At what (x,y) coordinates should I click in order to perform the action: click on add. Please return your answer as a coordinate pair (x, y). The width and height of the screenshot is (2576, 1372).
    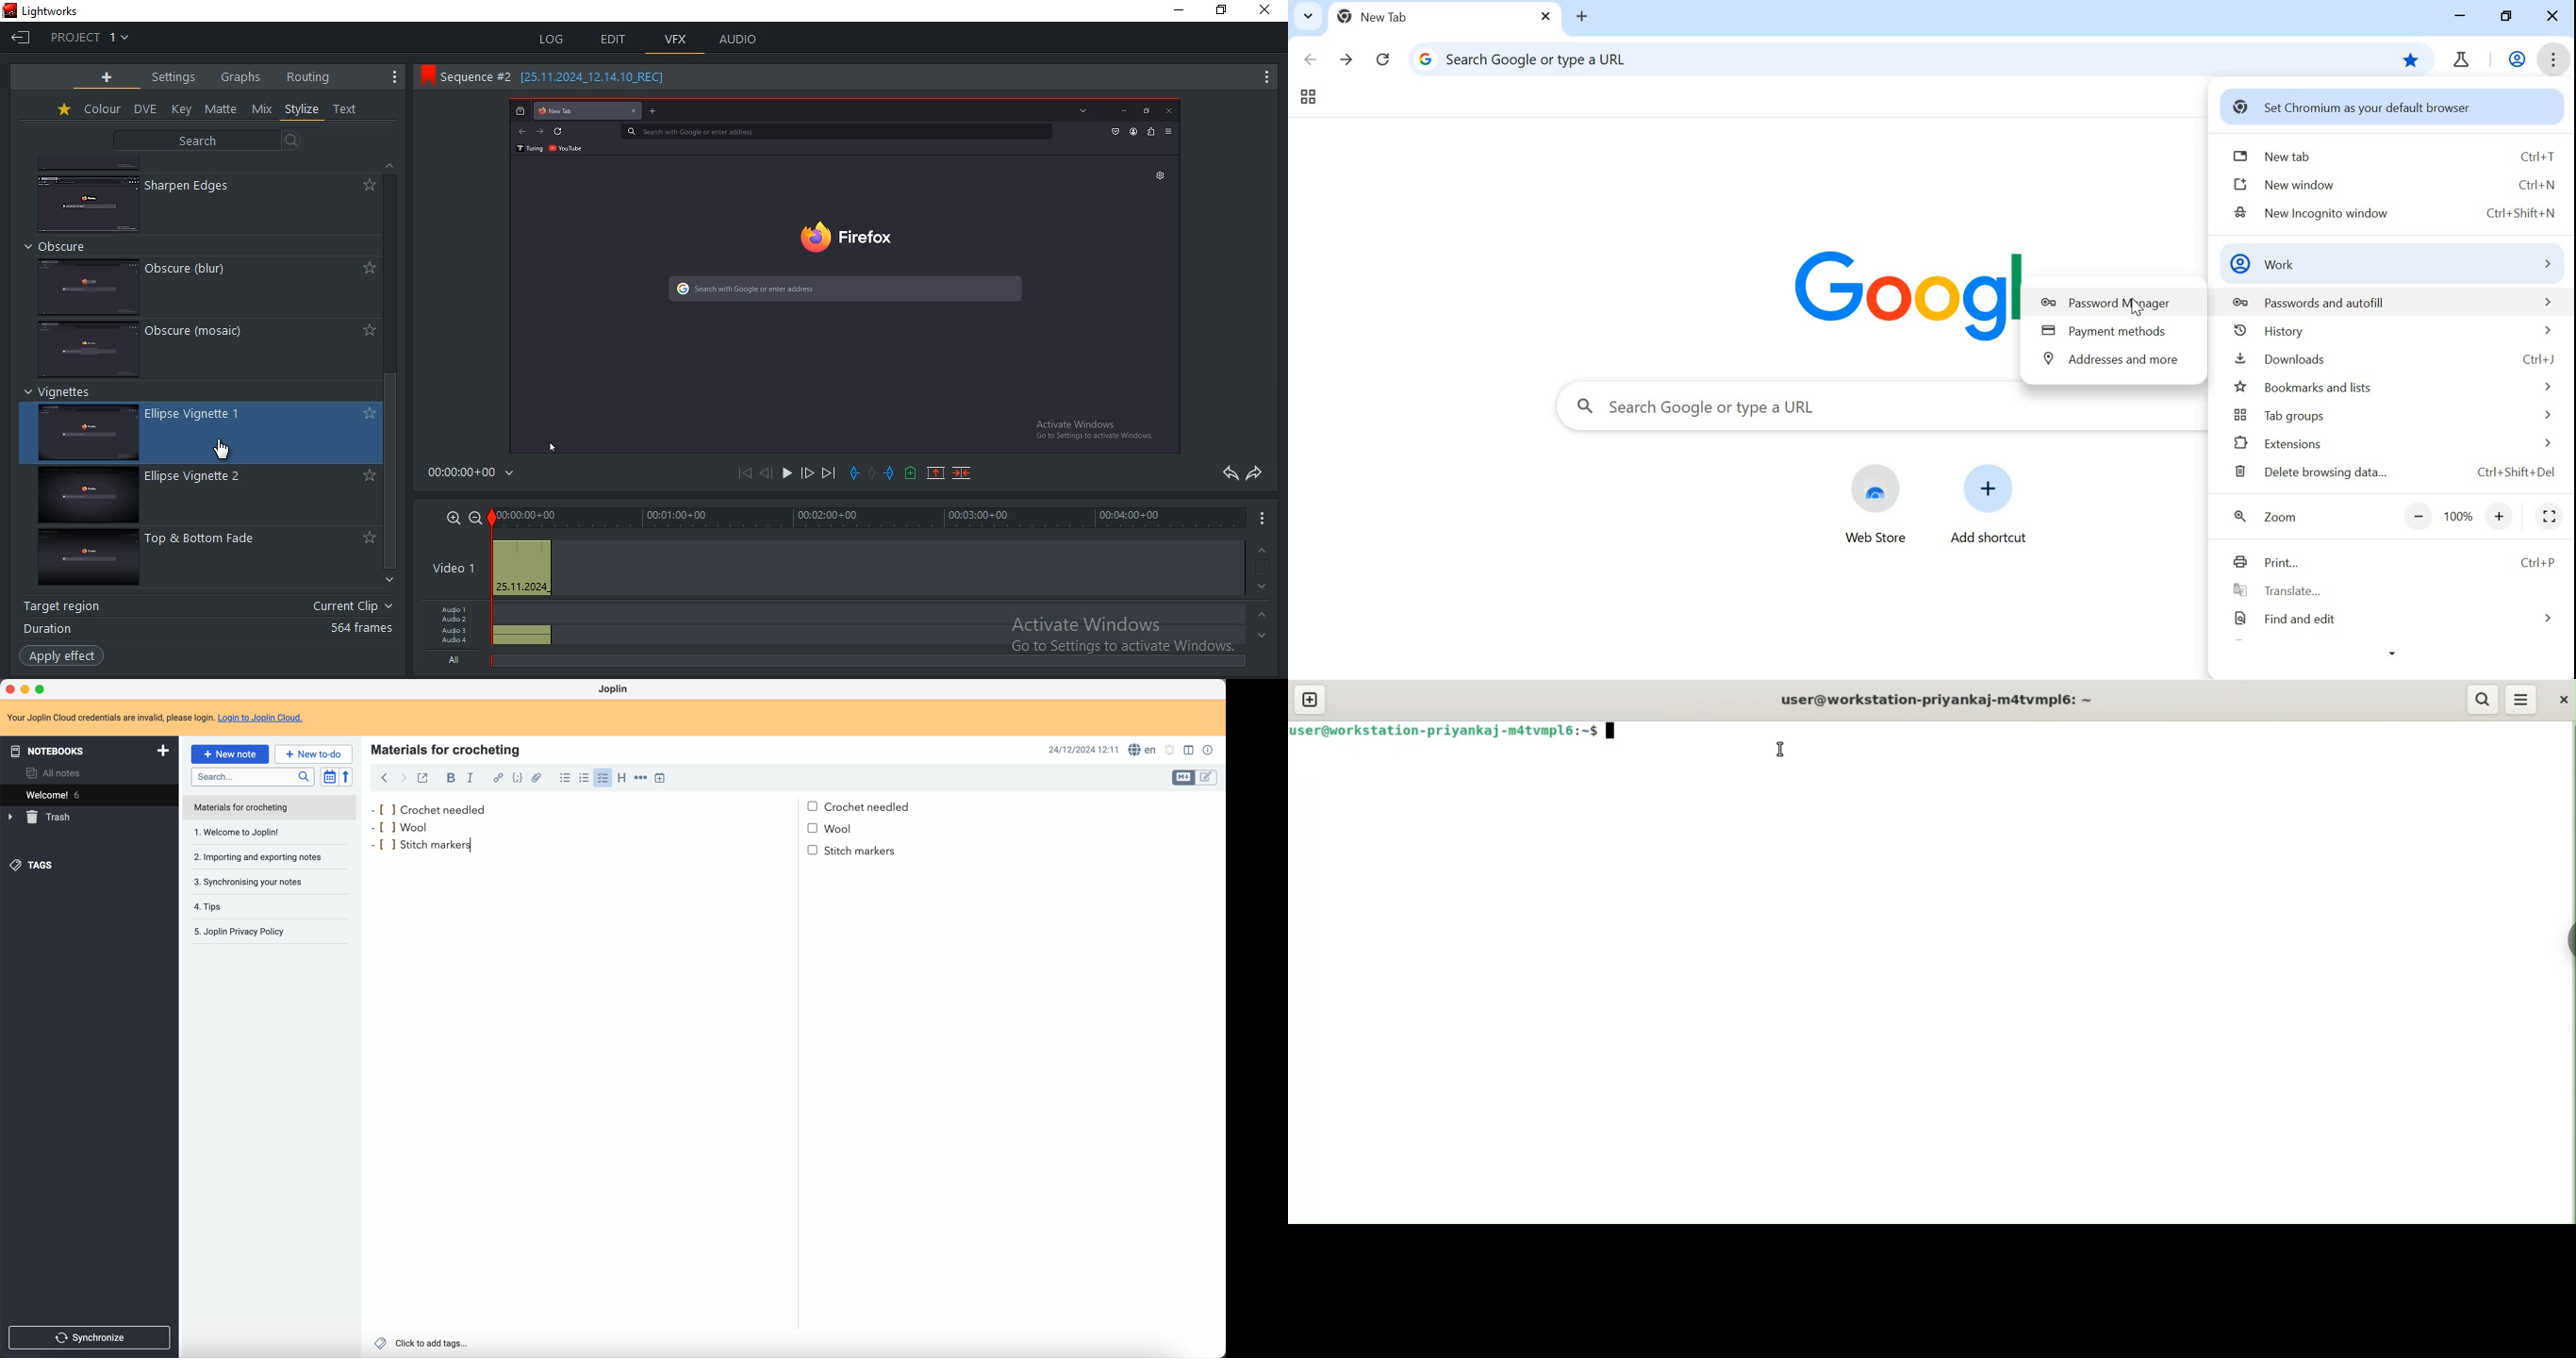
    Looking at the image, I should click on (107, 76).